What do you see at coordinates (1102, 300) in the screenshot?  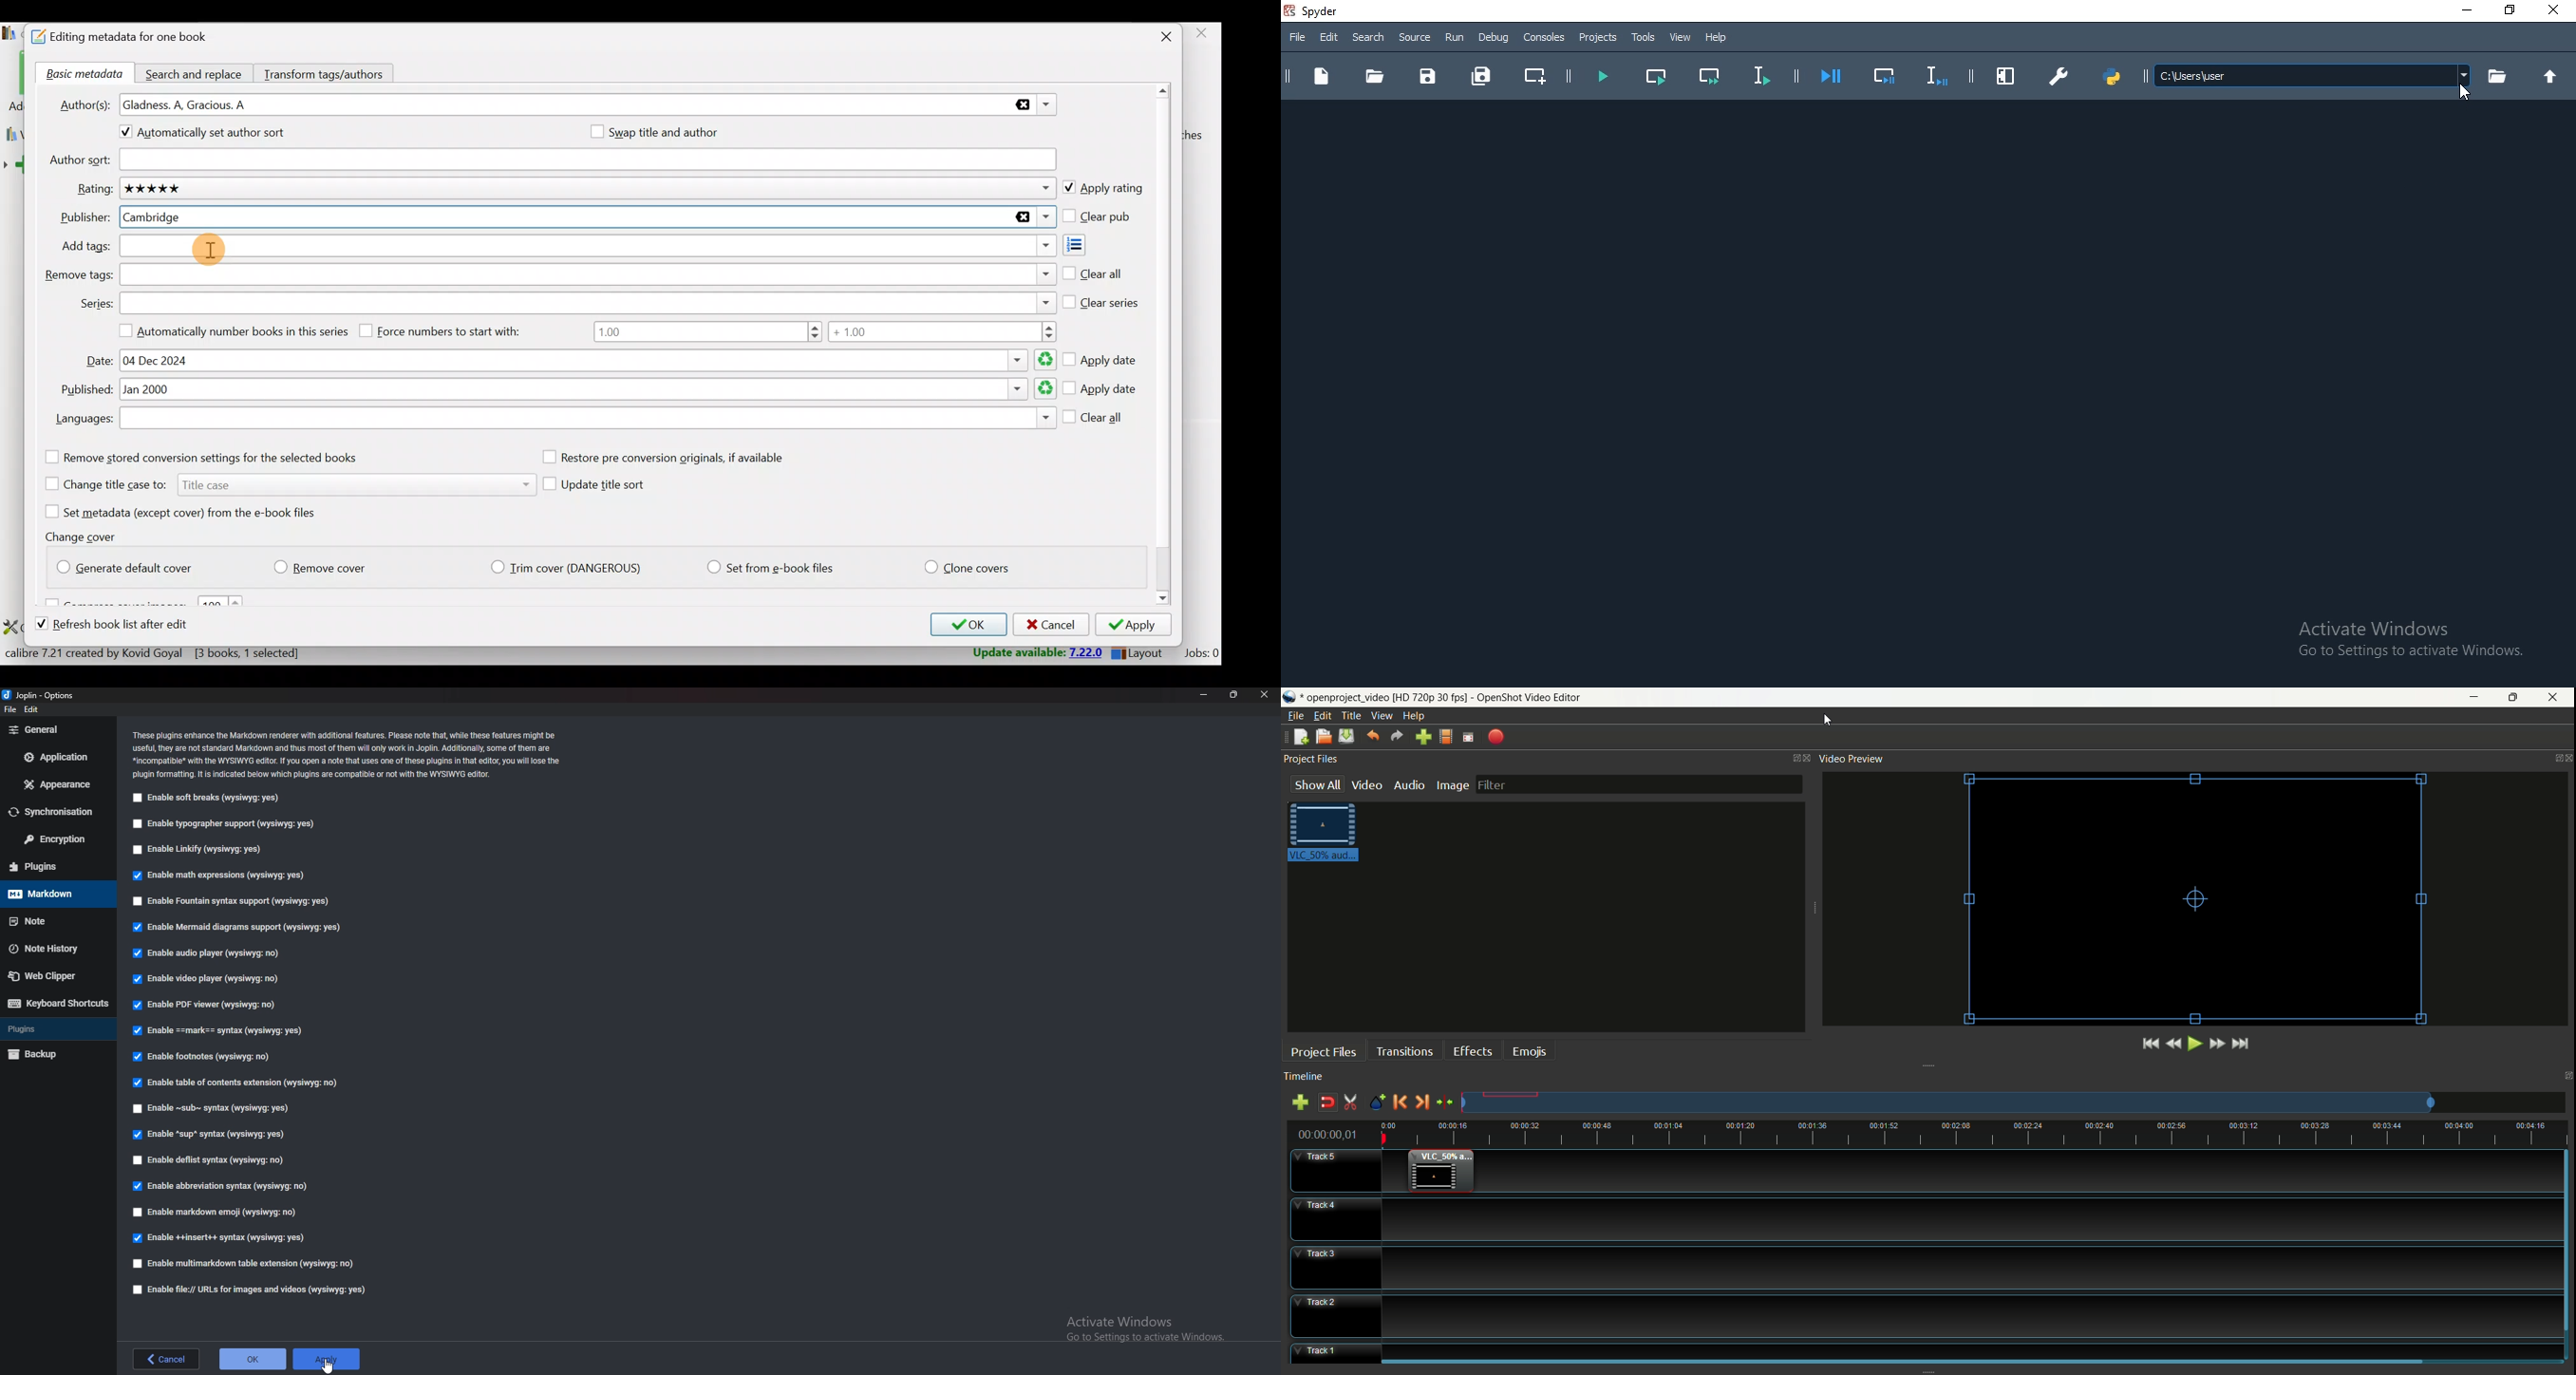 I see `Clear series` at bounding box center [1102, 300].